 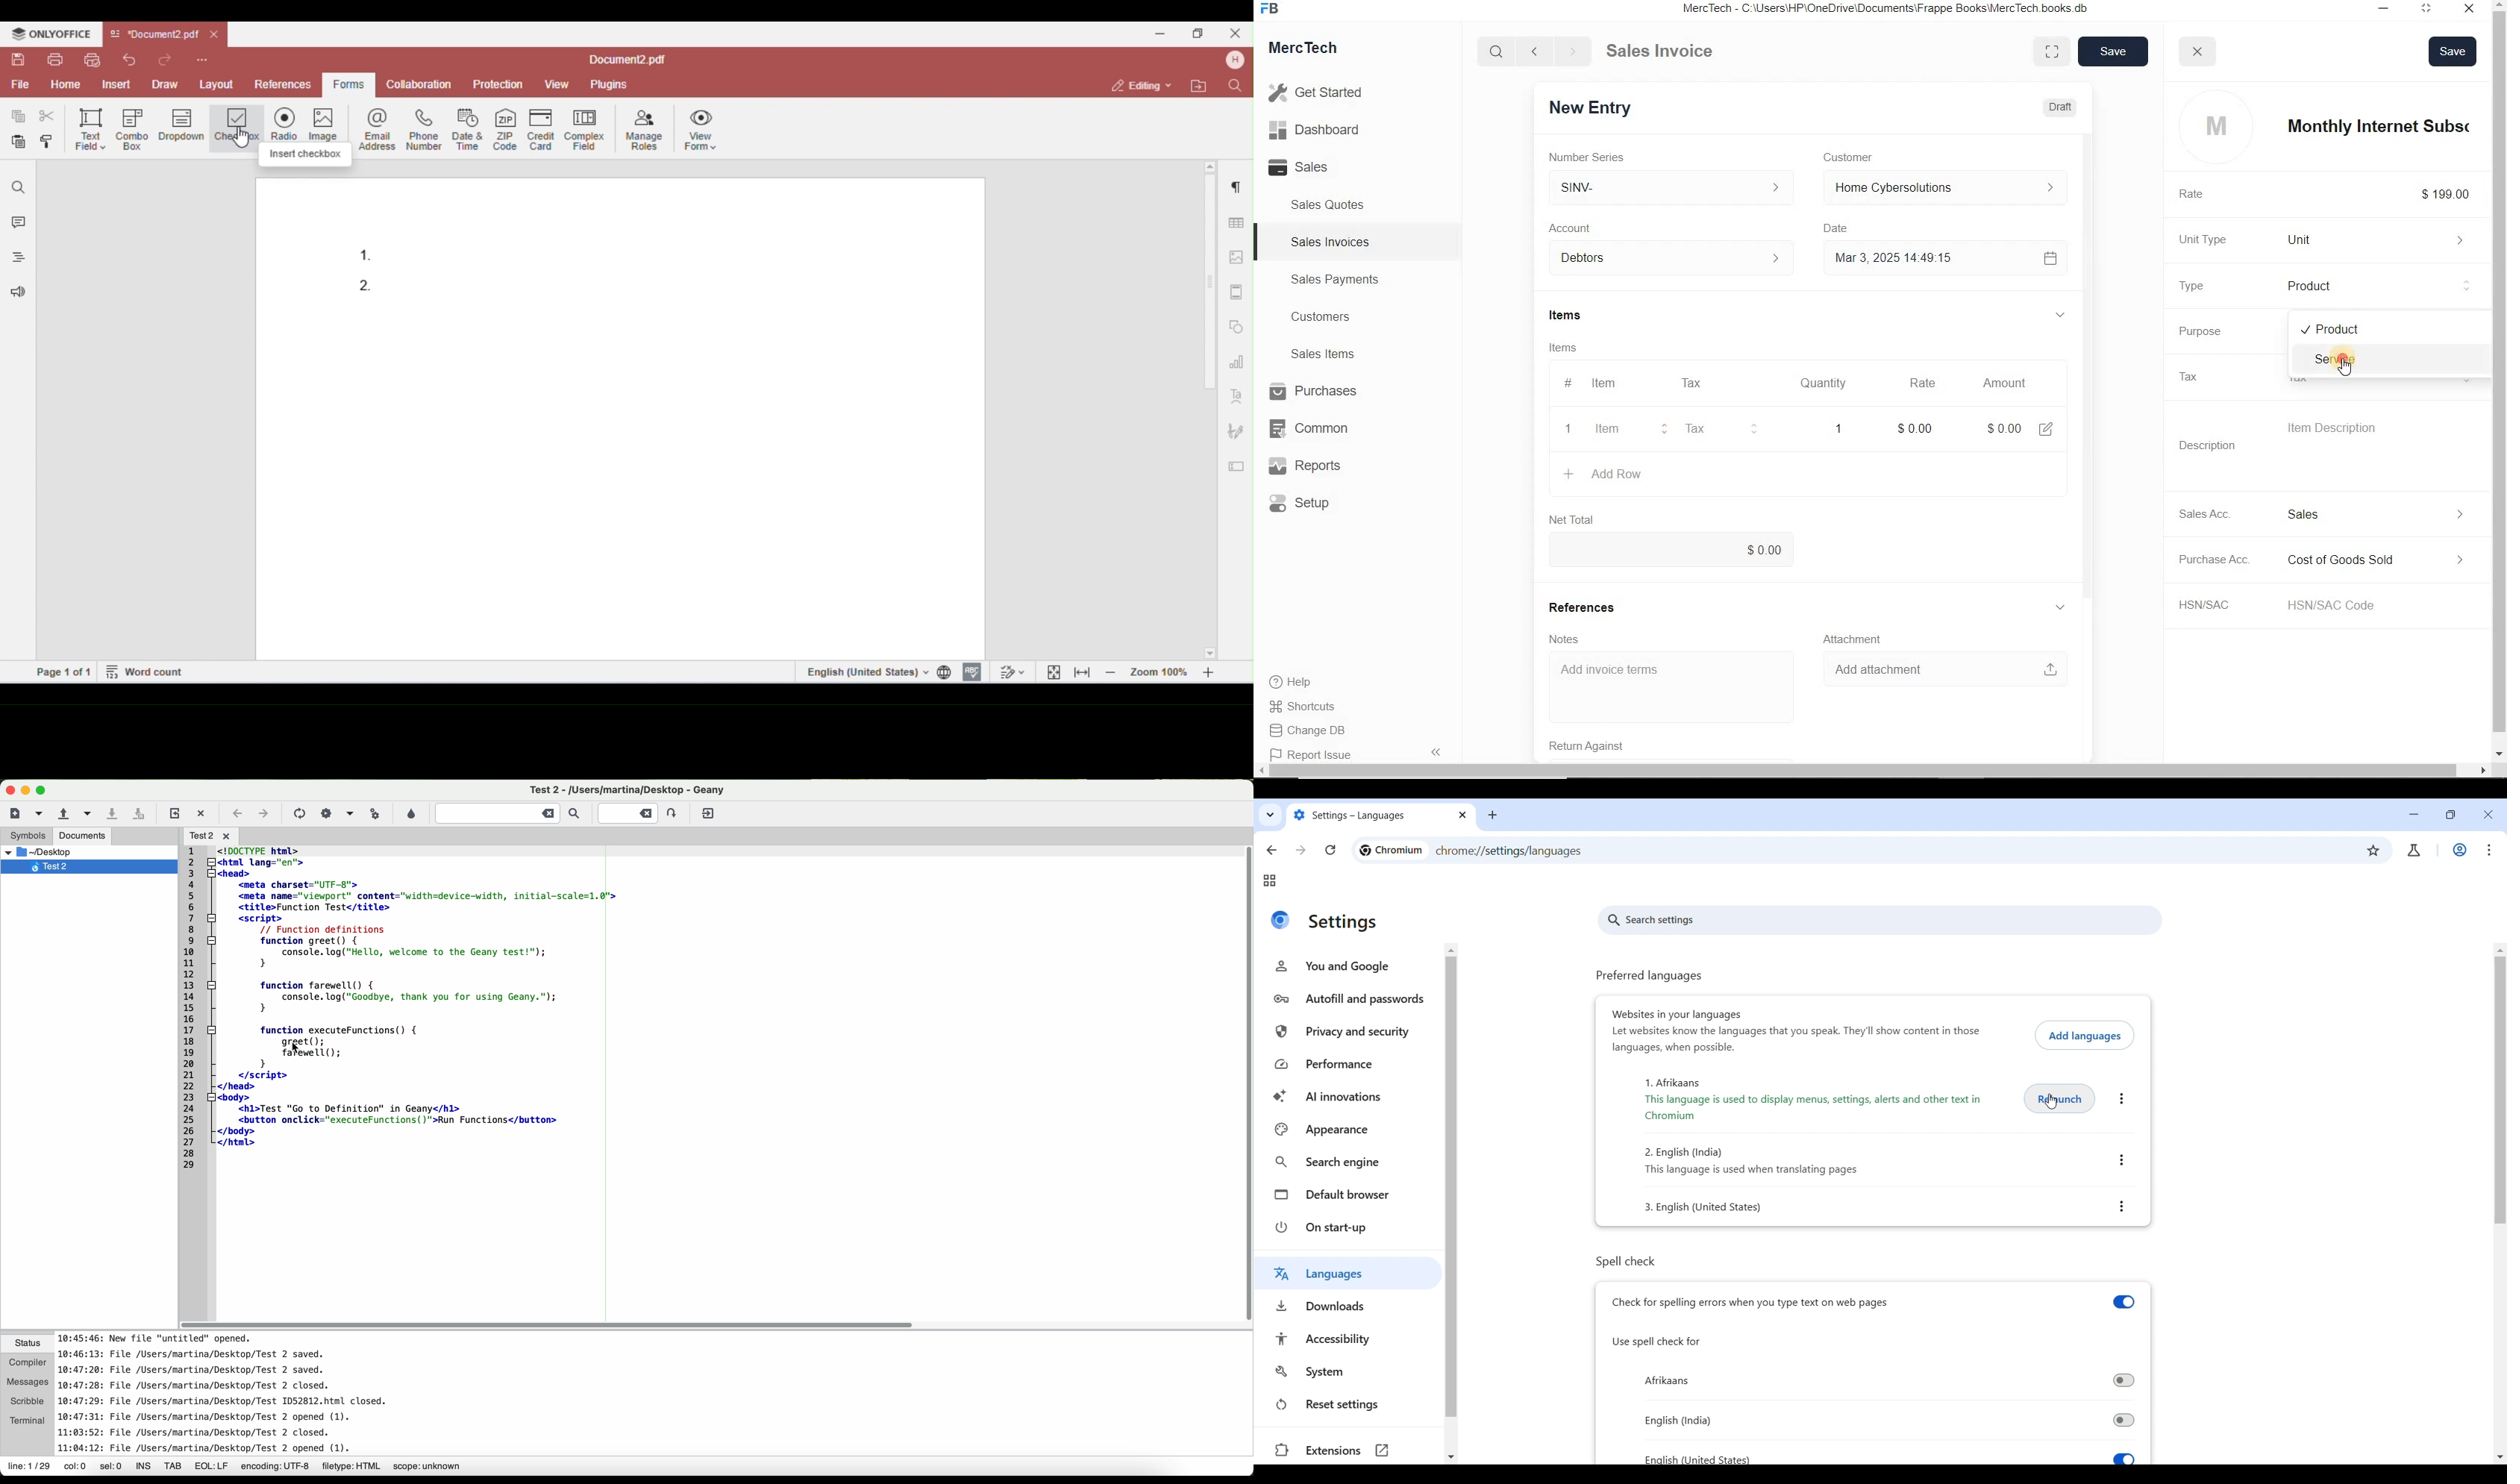 I want to click on Purpose, so click(x=2211, y=331).